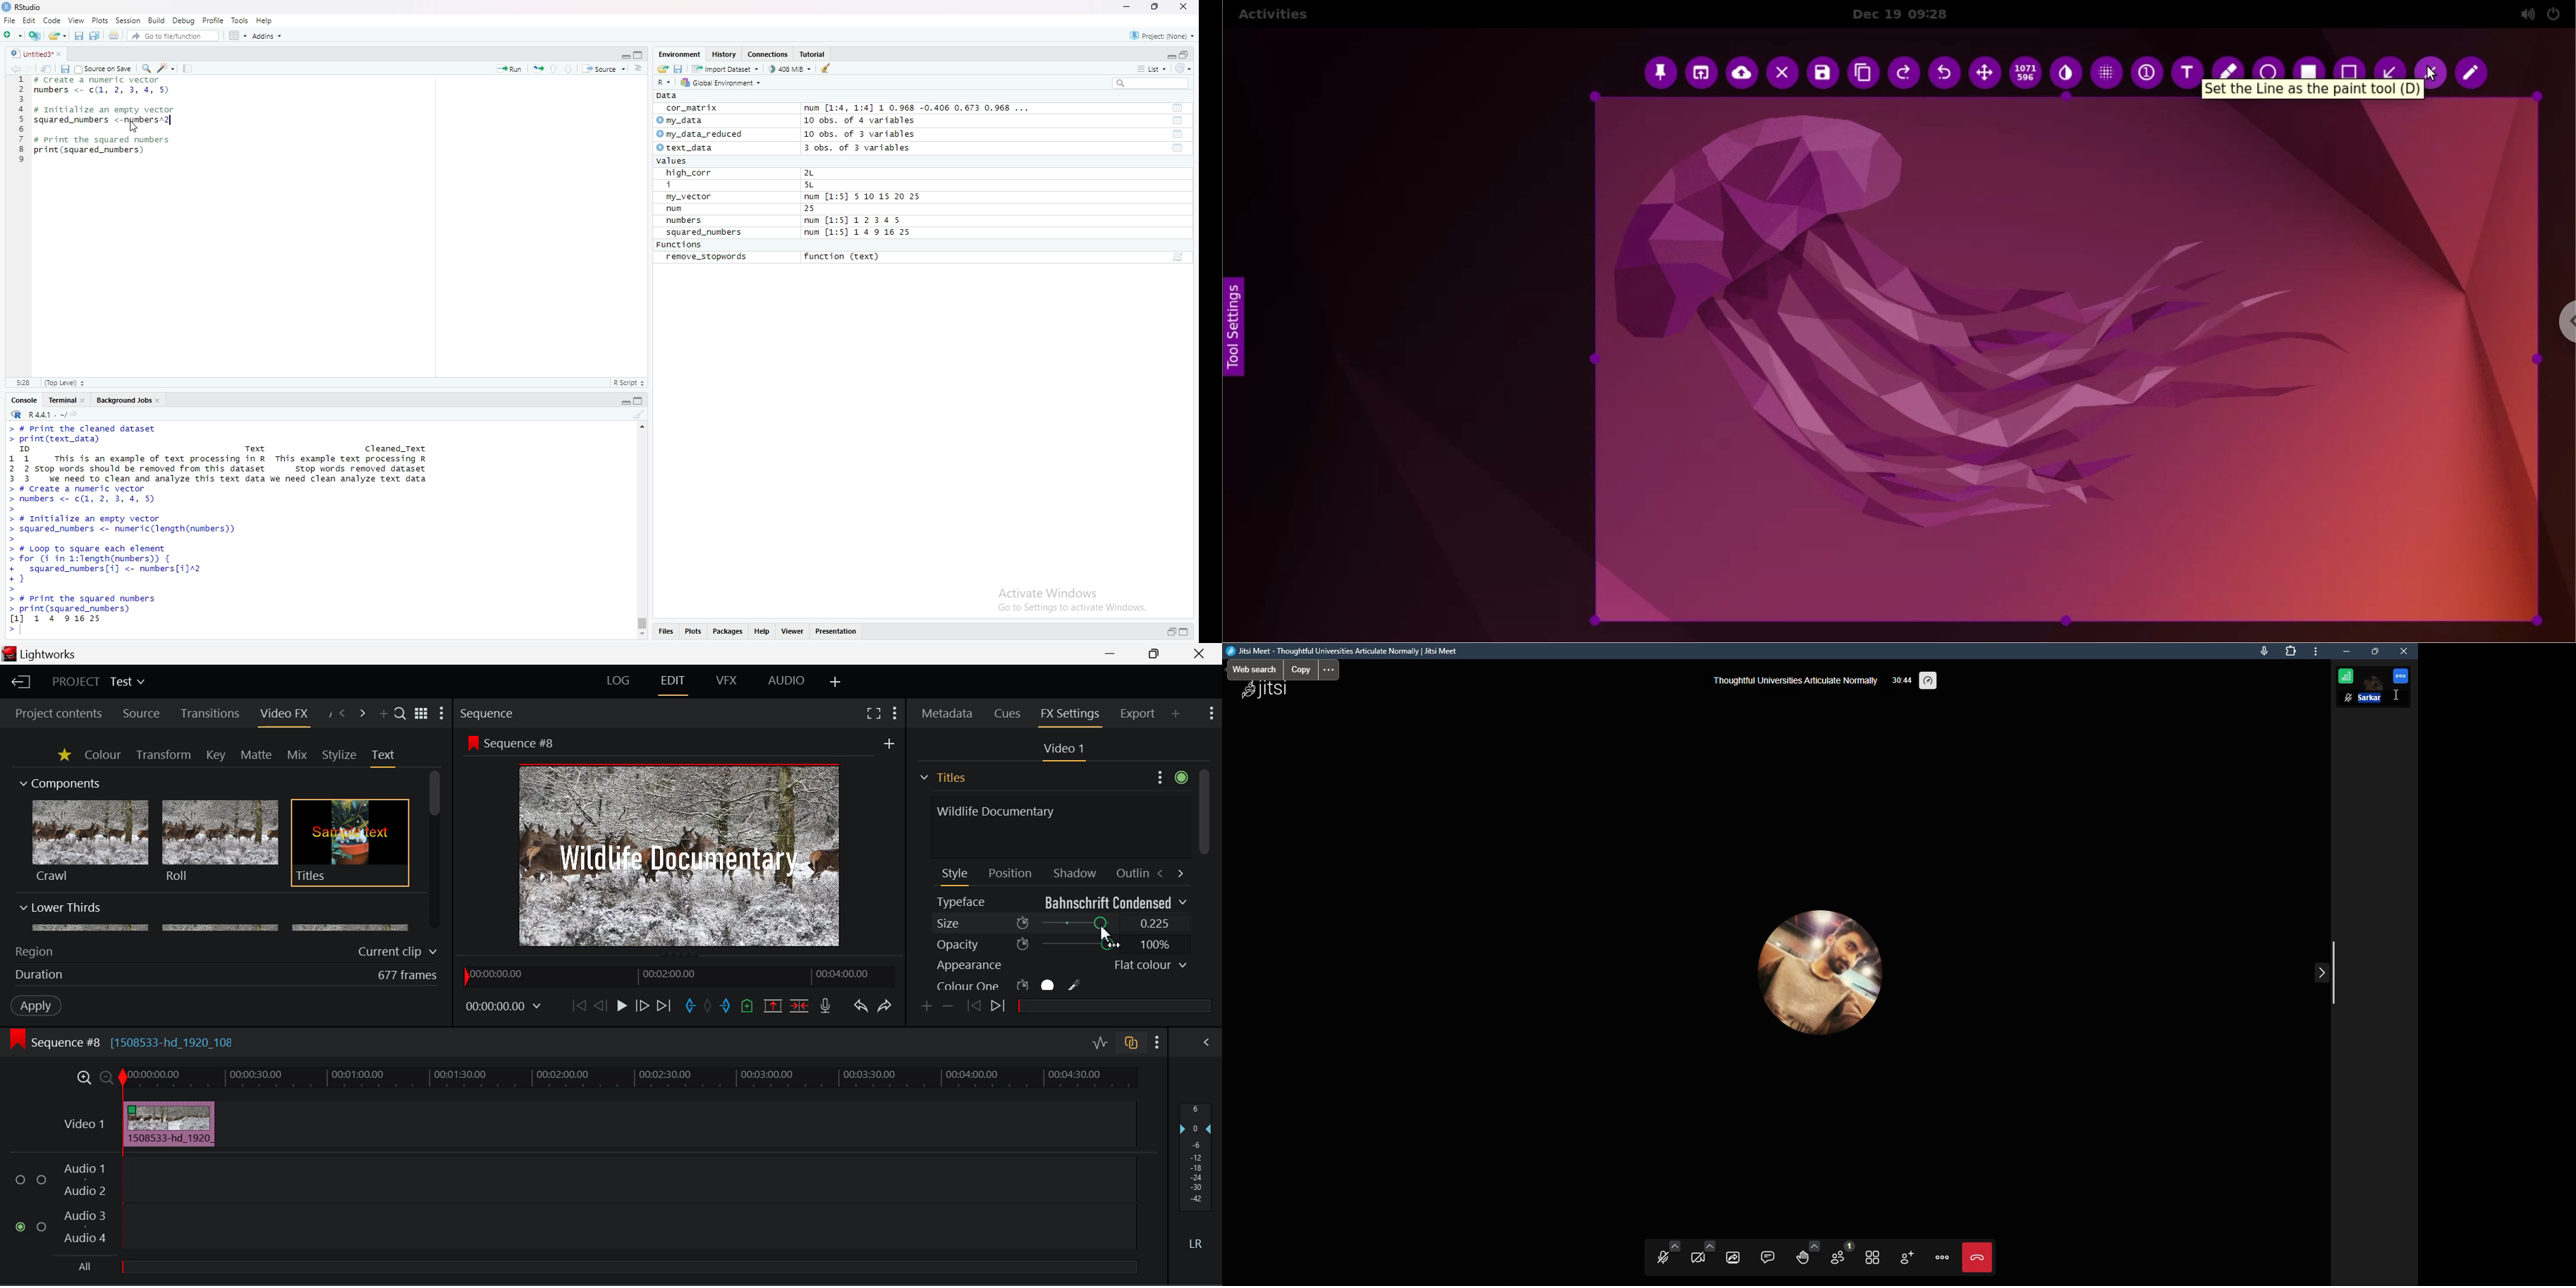 This screenshot has width=2576, height=1288. What do you see at coordinates (265, 20) in the screenshot?
I see `Help` at bounding box center [265, 20].